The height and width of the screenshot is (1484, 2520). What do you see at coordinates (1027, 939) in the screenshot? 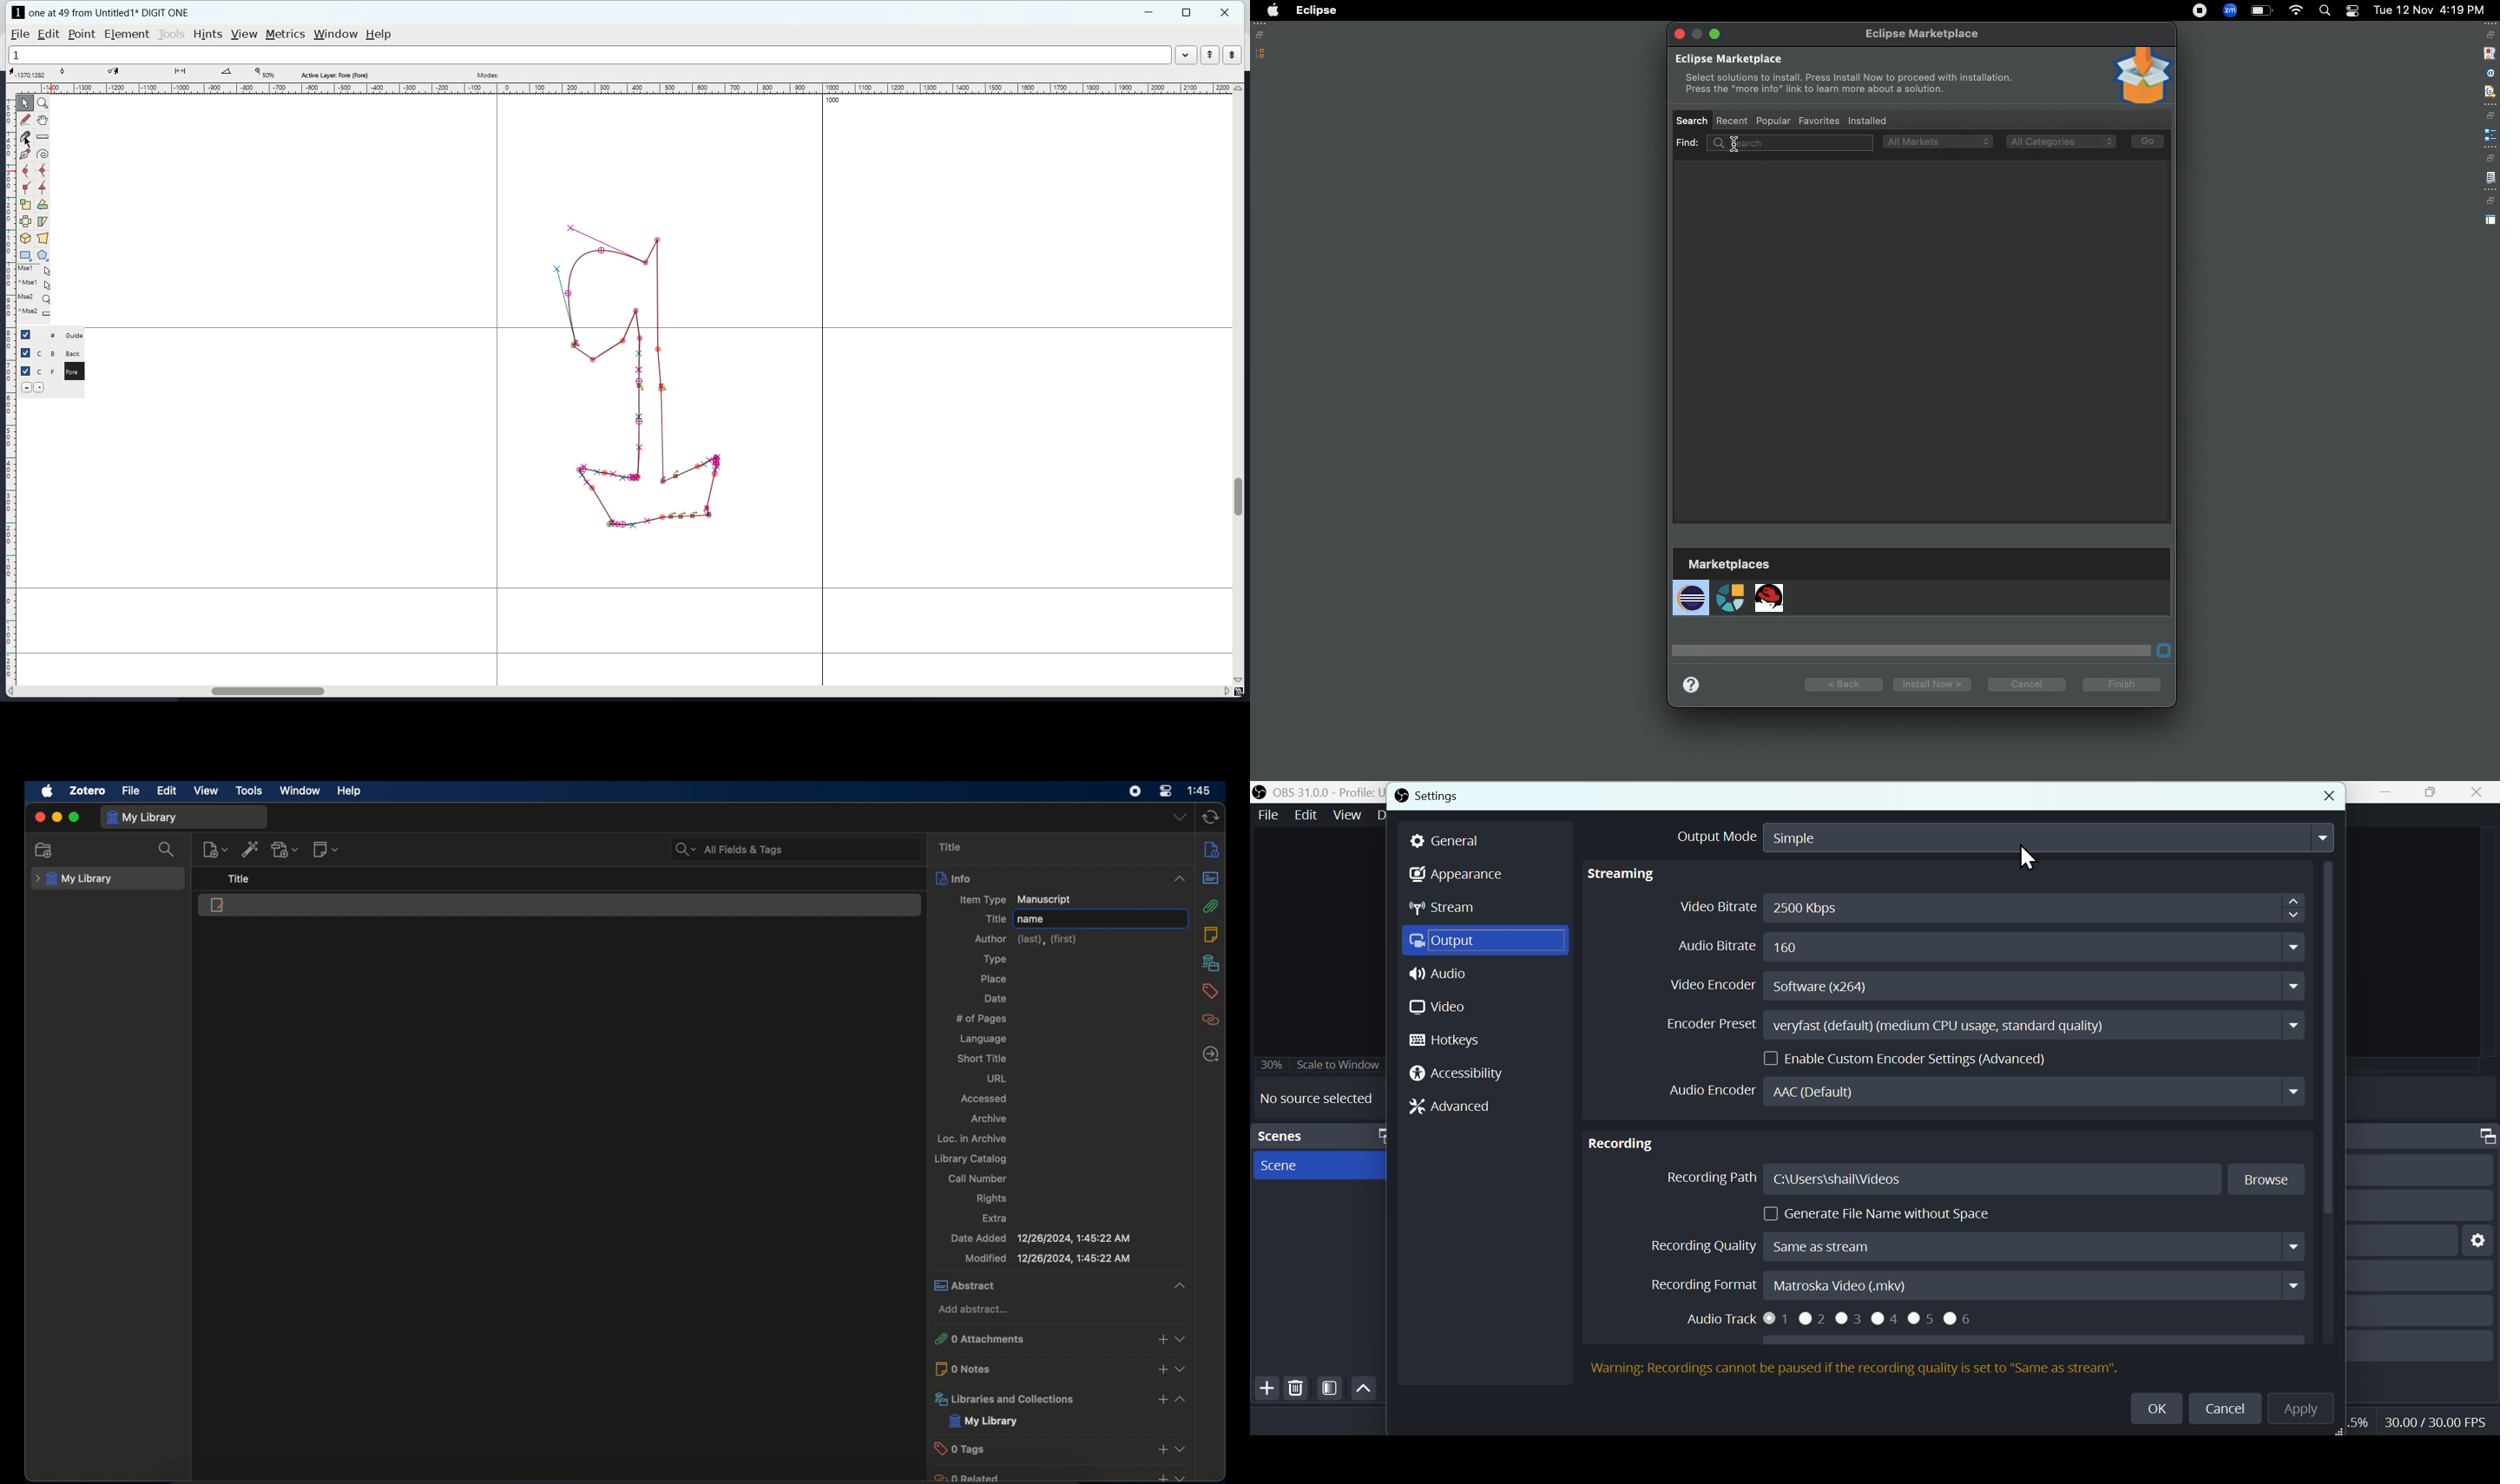
I see `author (last), (first)` at bounding box center [1027, 939].